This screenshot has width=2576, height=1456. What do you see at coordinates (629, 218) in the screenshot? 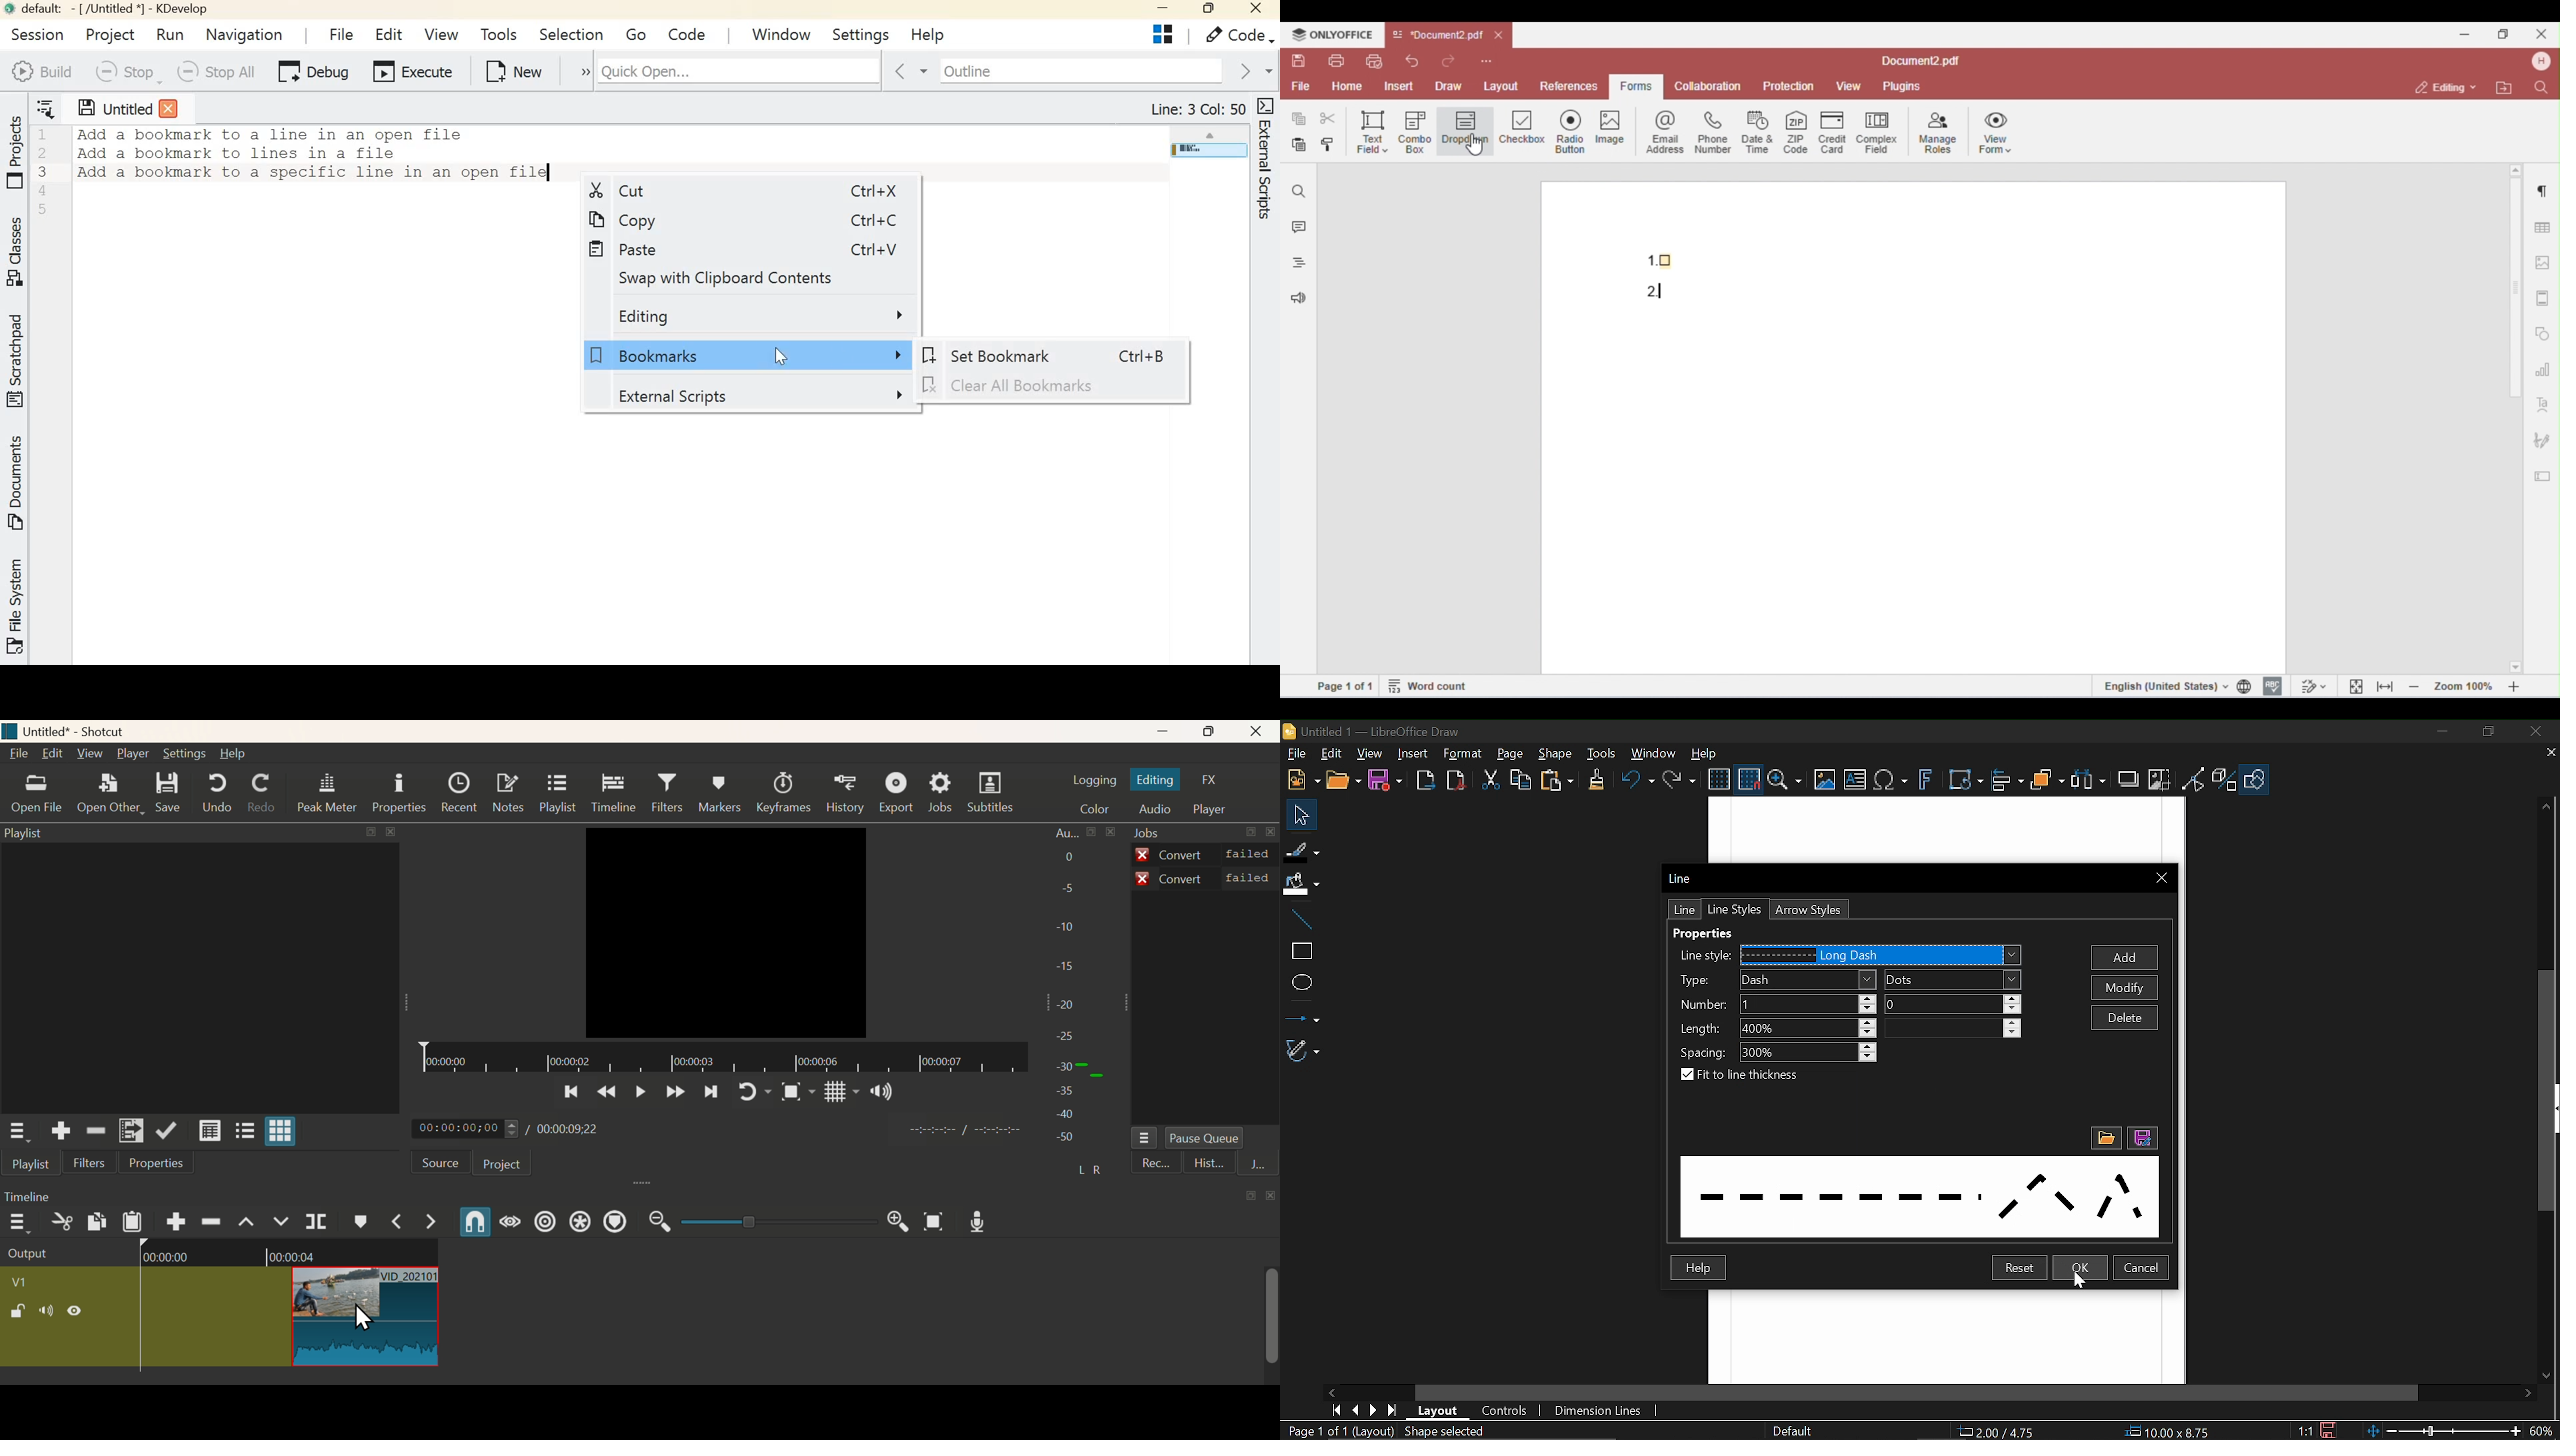
I see `copy` at bounding box center [629, 218].